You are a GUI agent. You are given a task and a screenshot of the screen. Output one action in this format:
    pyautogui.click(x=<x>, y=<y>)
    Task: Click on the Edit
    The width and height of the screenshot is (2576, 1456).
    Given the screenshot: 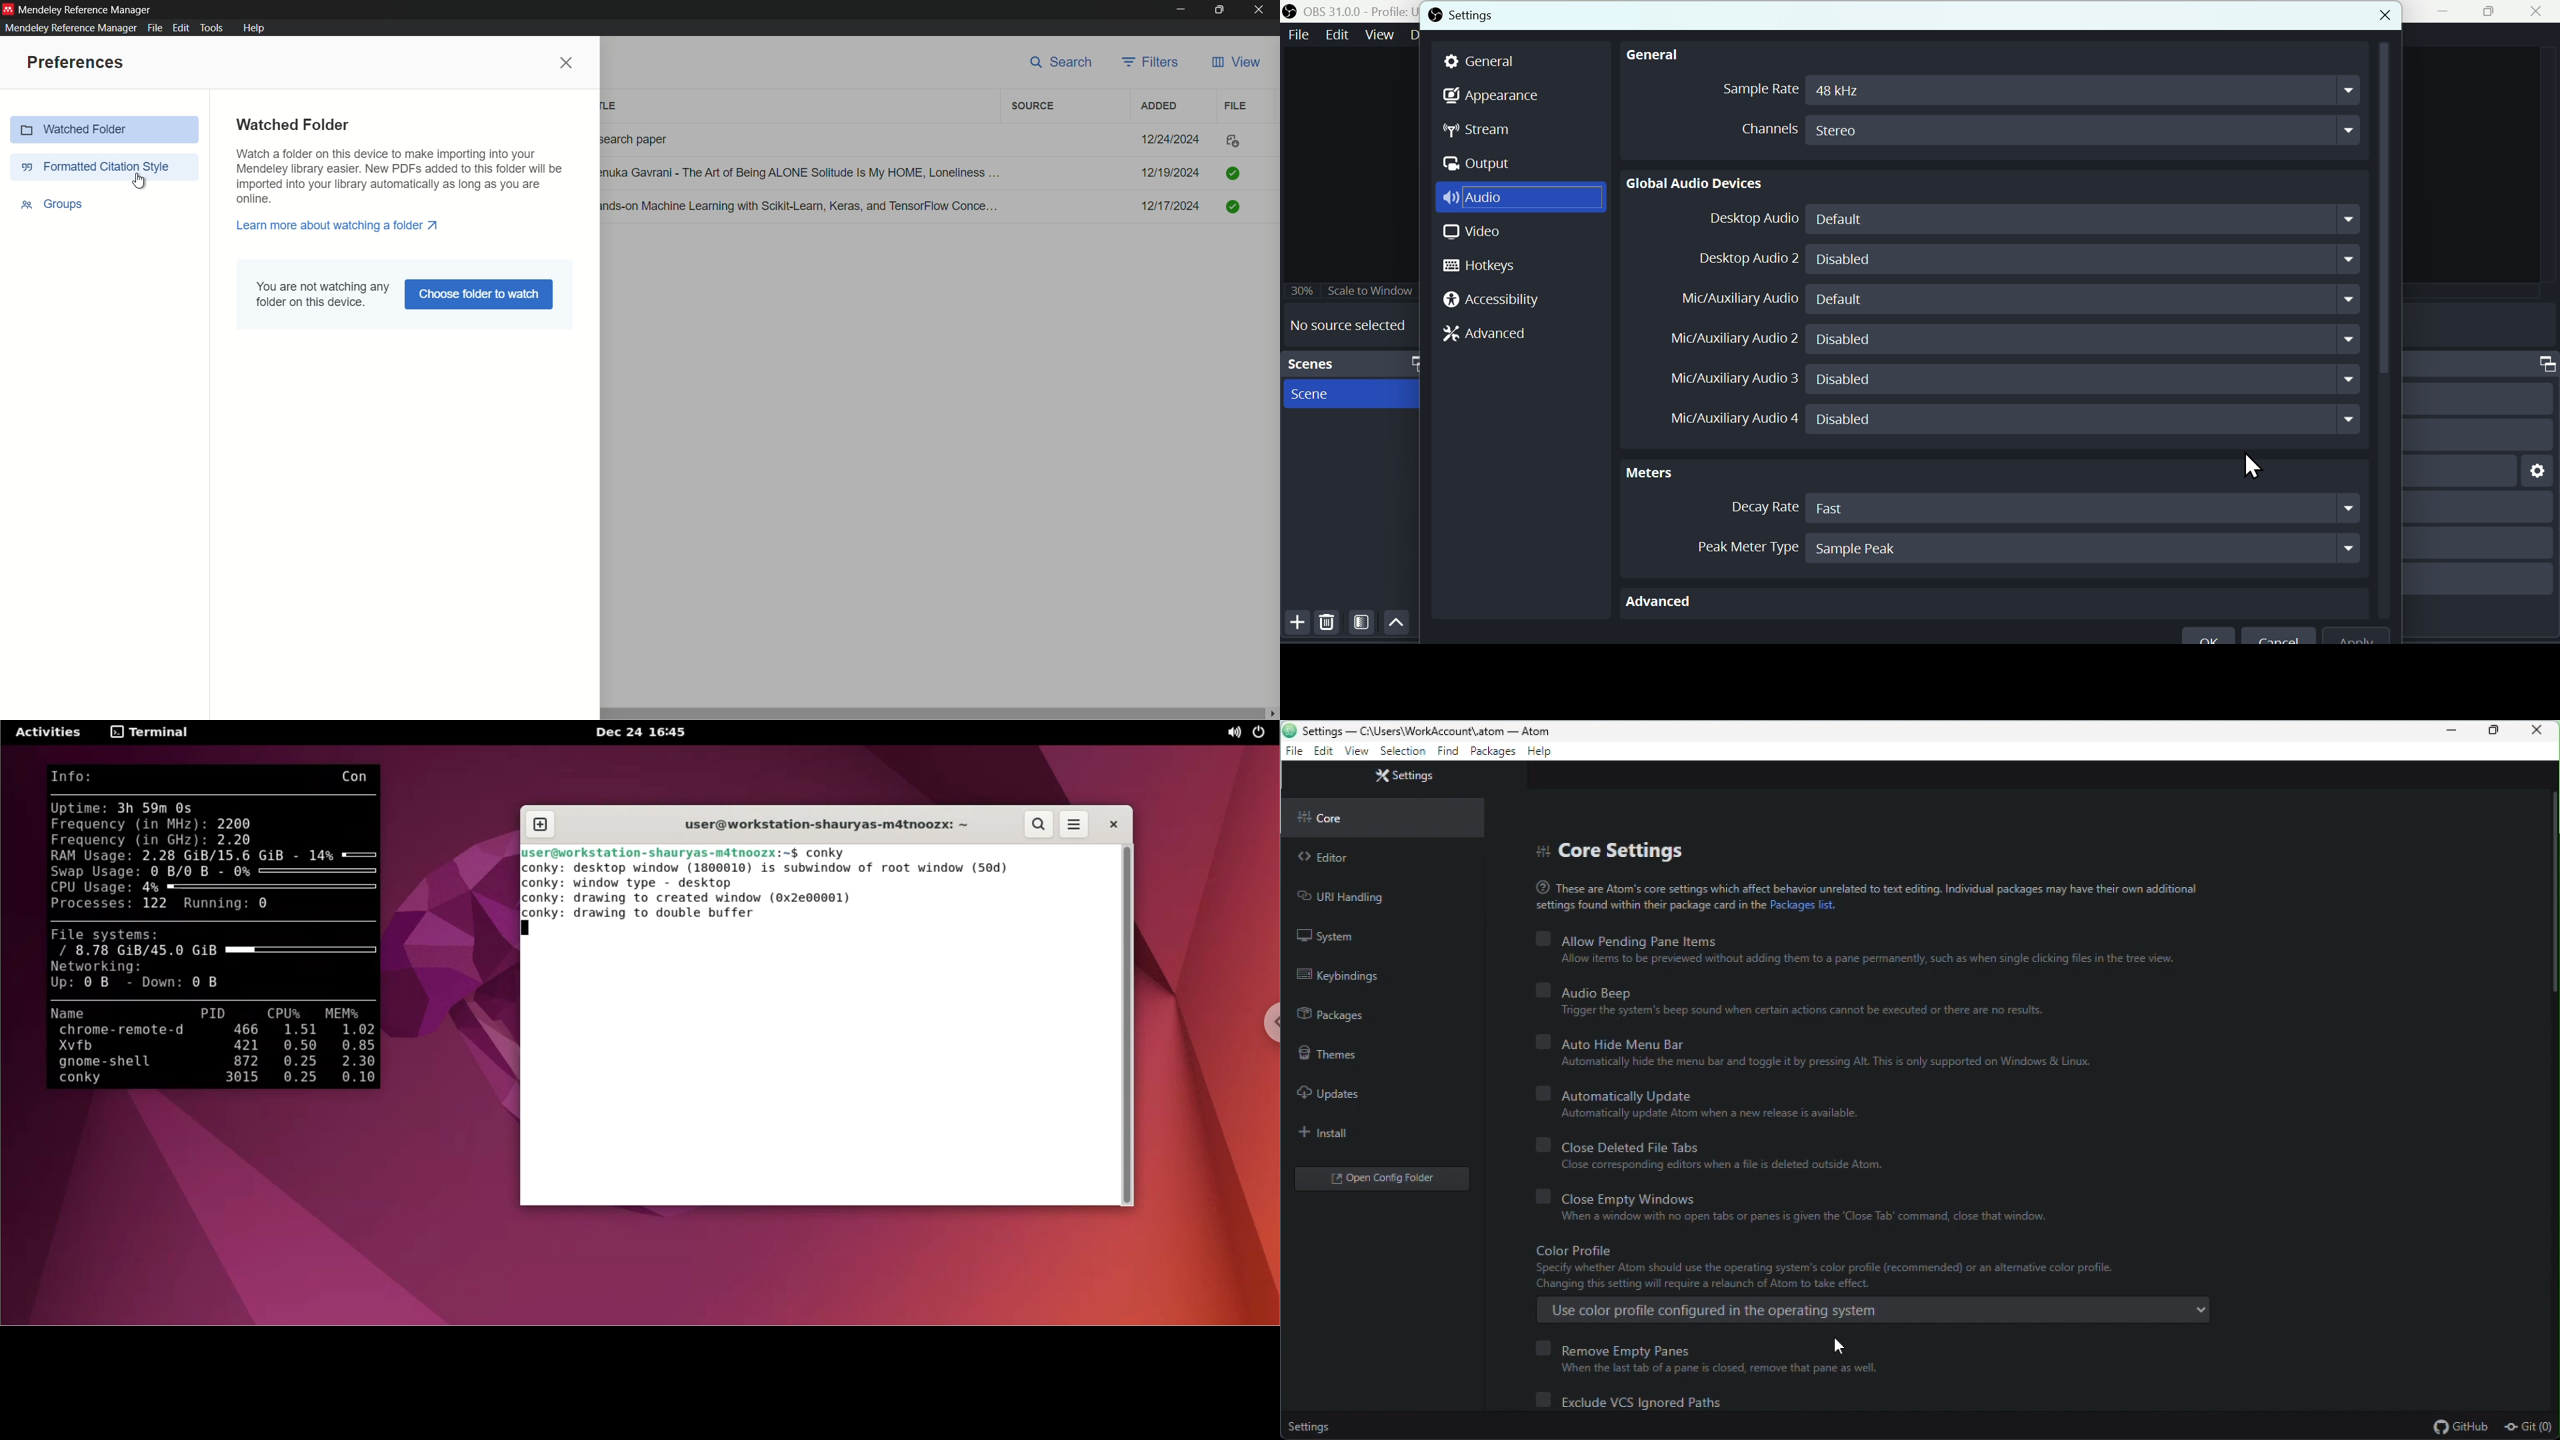 What is the action you would take?
    pyautogui.click(x=1335, y=35)
    